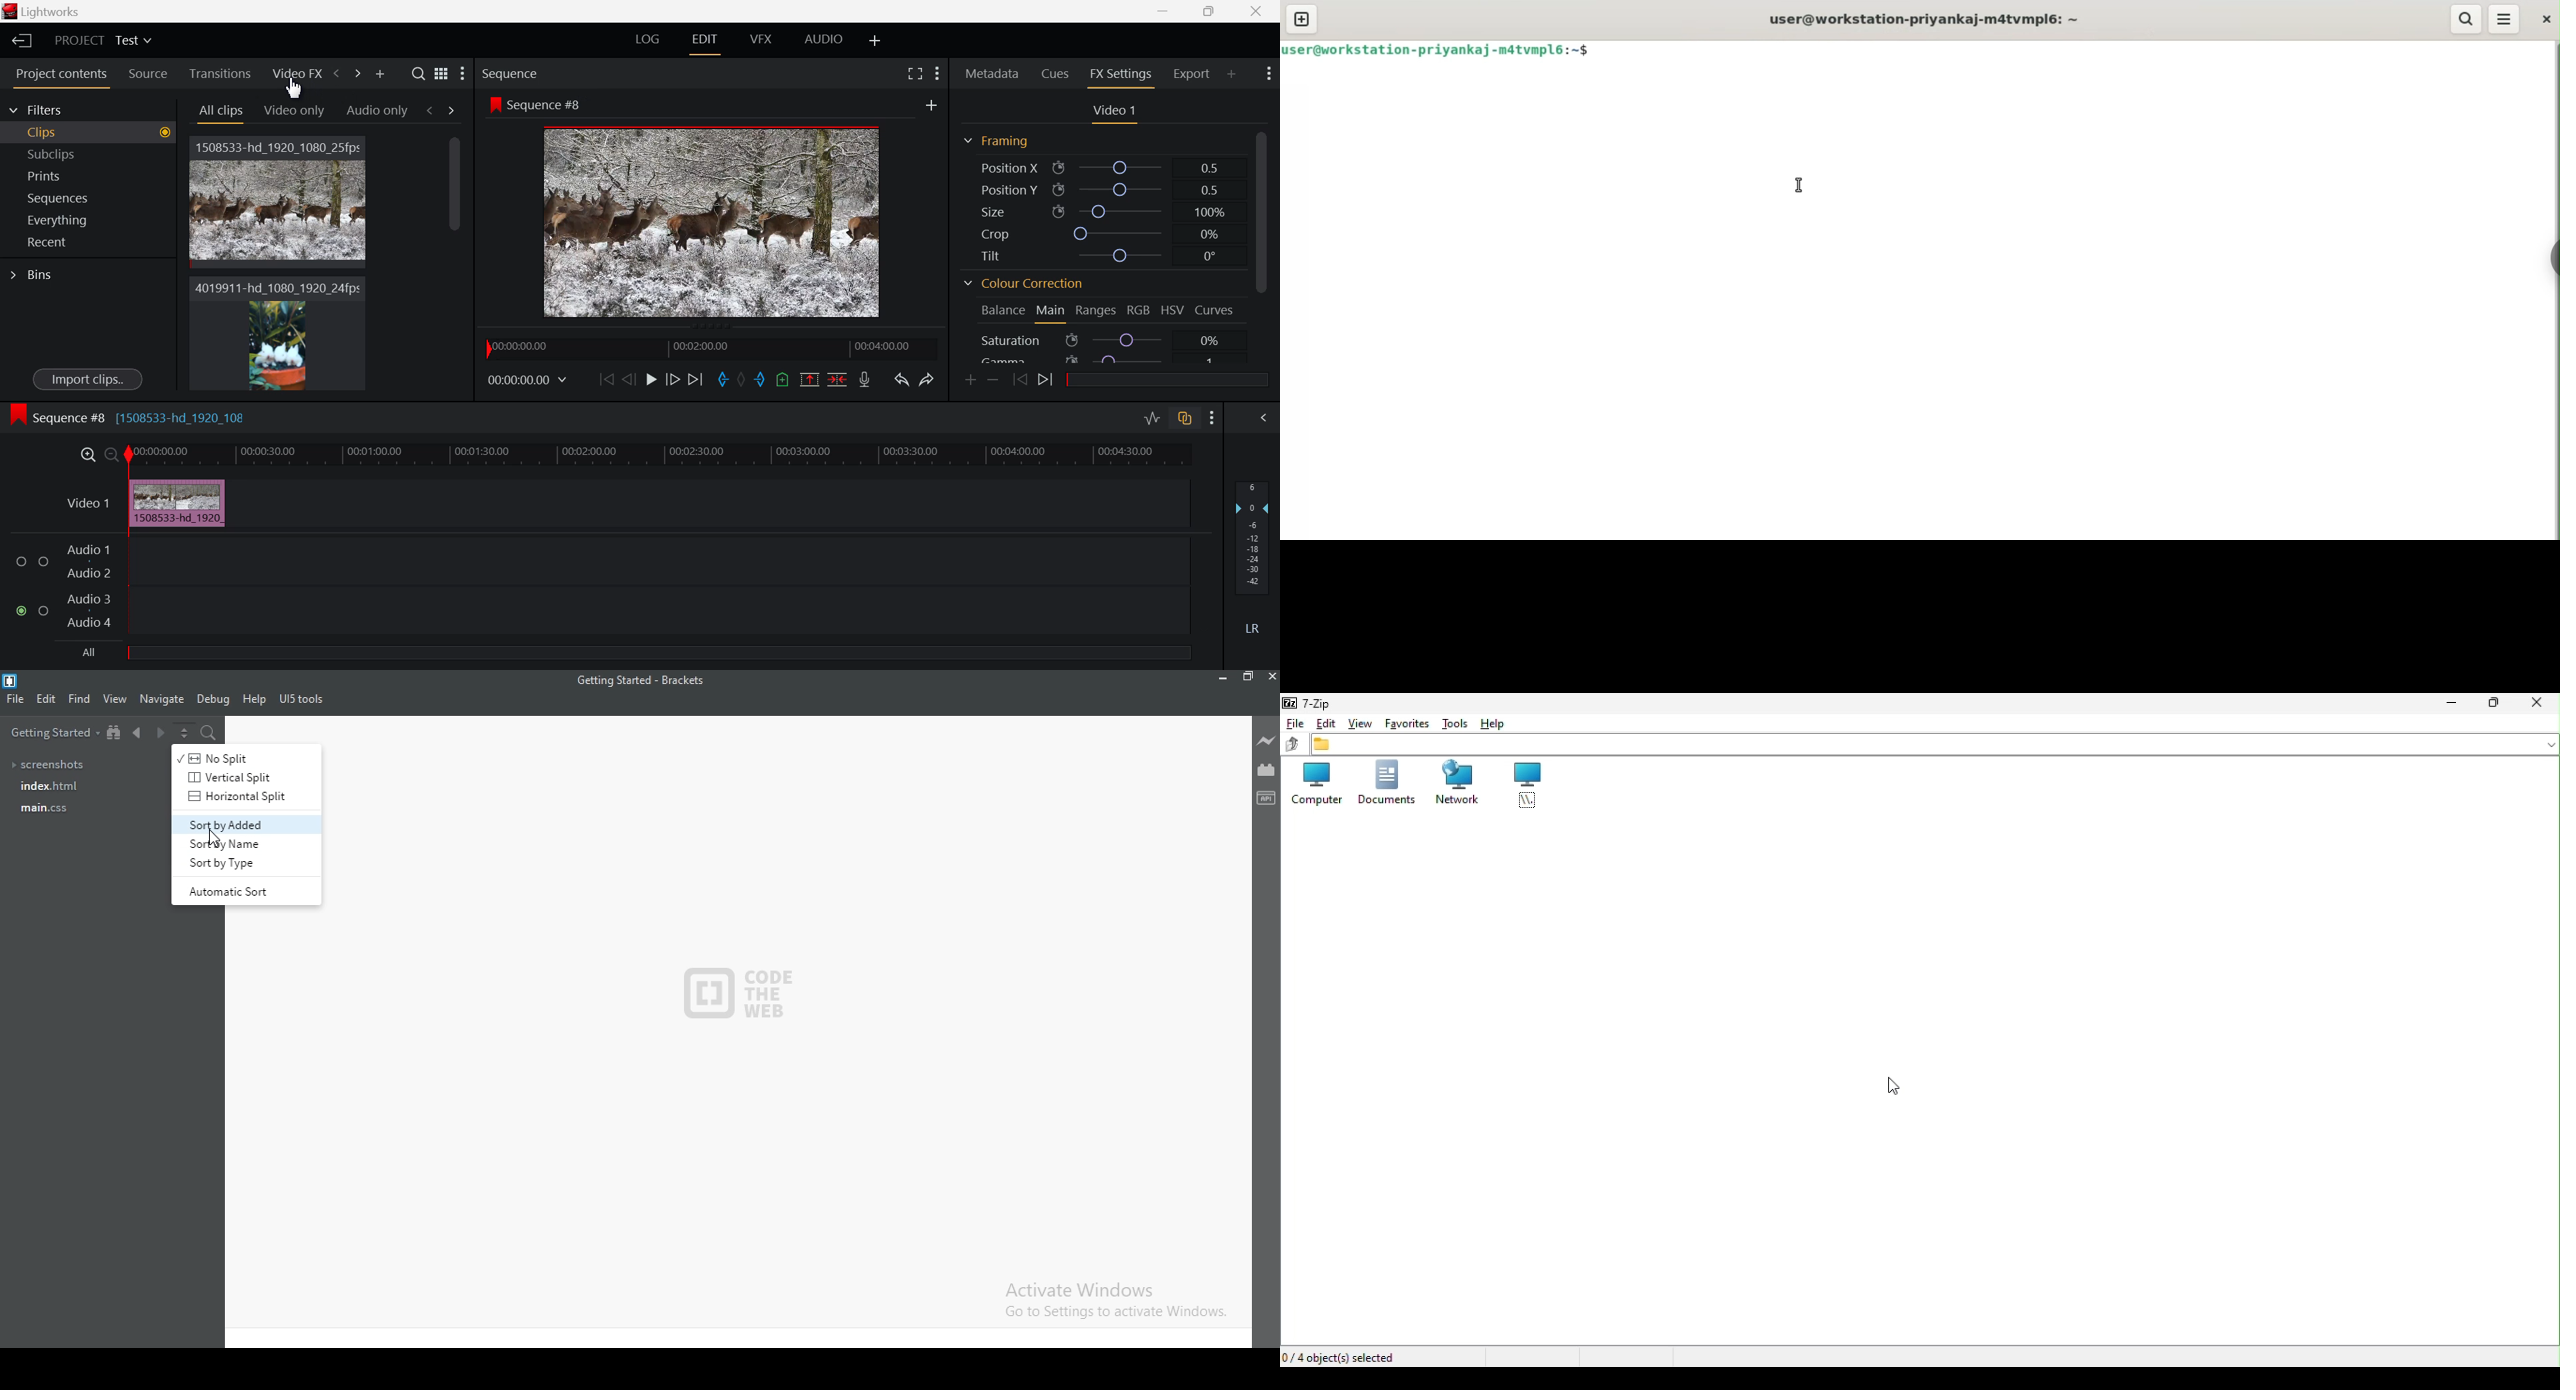 Image resolution: width=2576 pixels, height=1400 pixels. I want to click on toolbox, so click(1267, 797).